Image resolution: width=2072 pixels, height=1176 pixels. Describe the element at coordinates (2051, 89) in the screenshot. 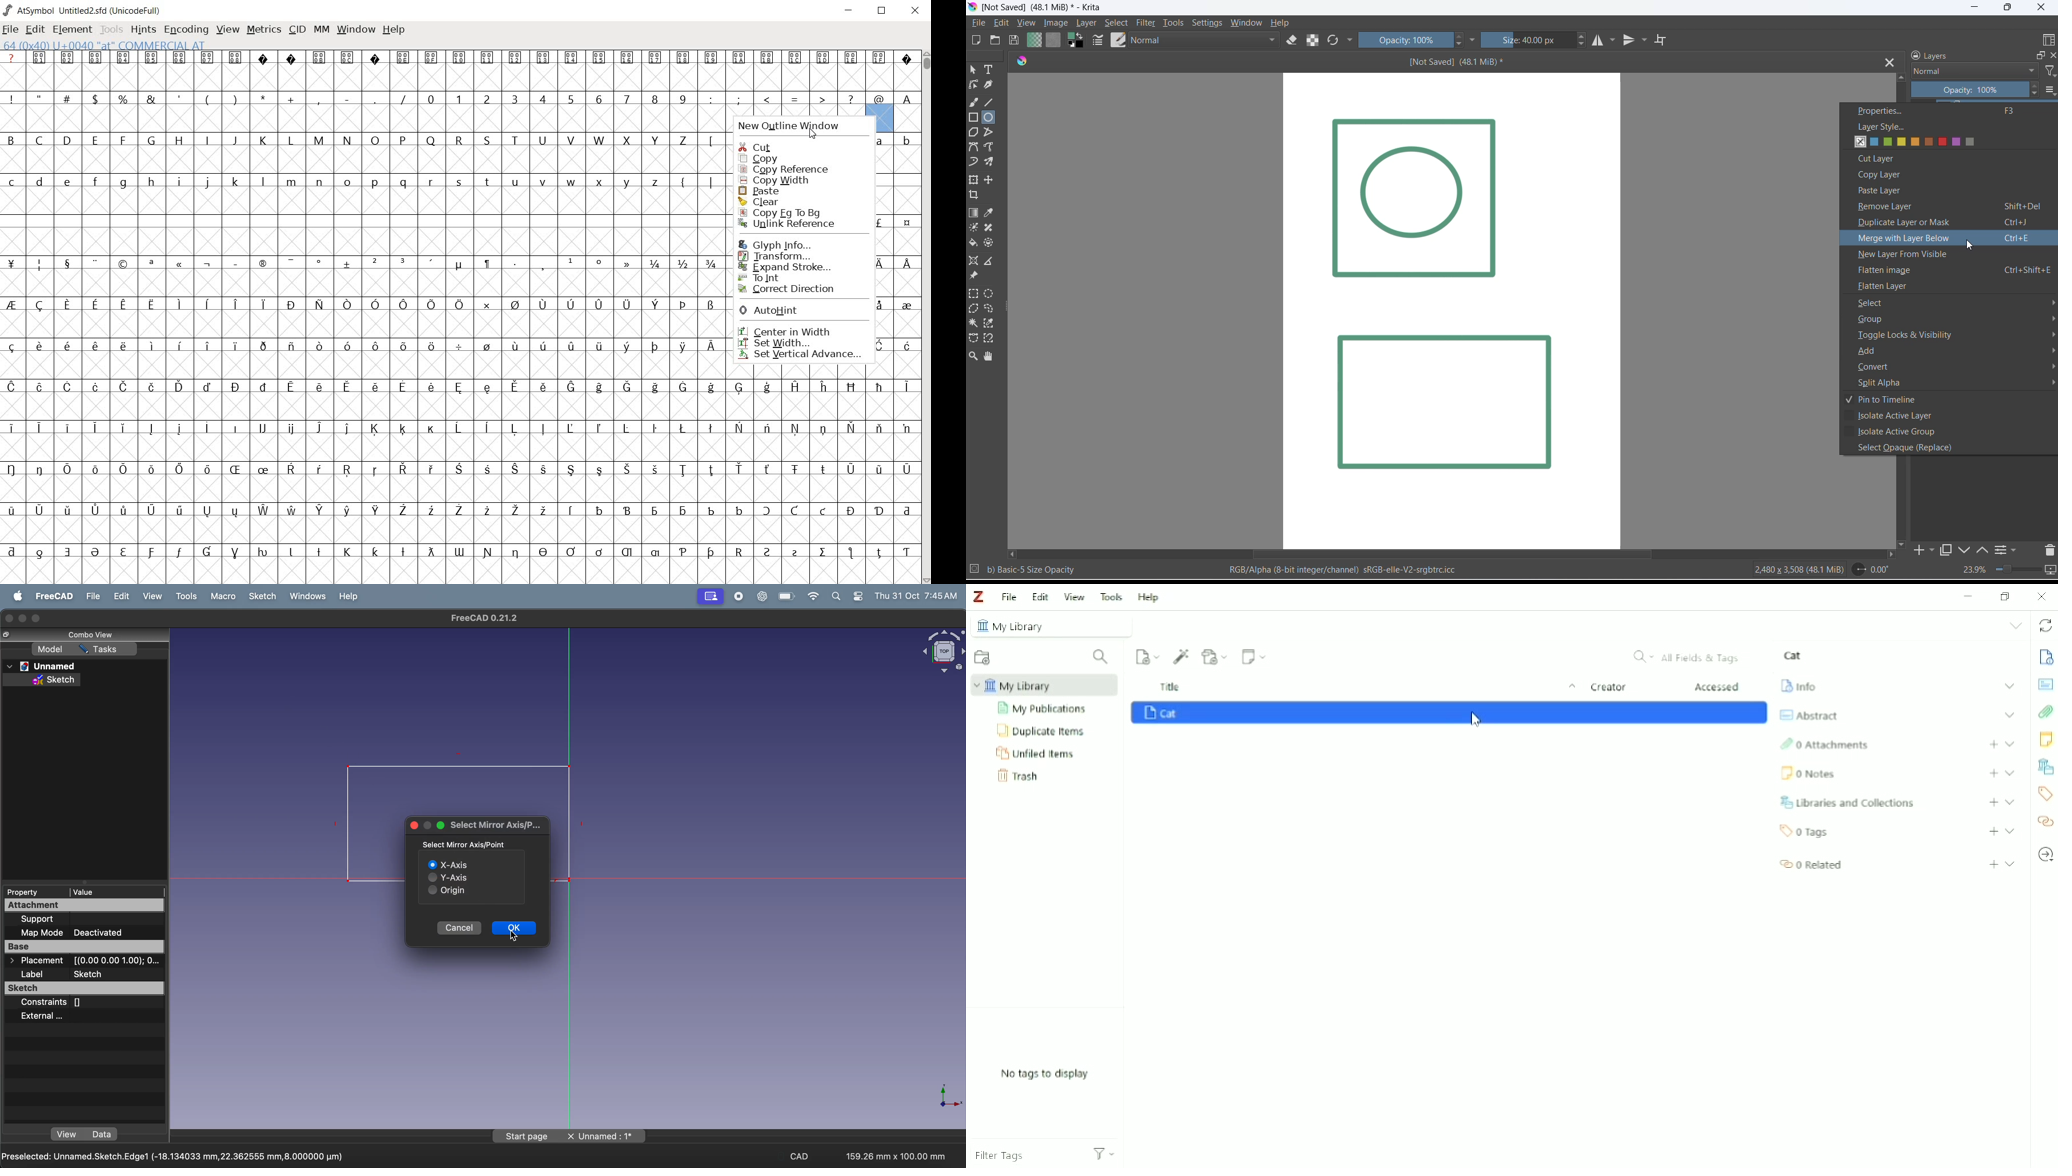

I see `options` at that location.